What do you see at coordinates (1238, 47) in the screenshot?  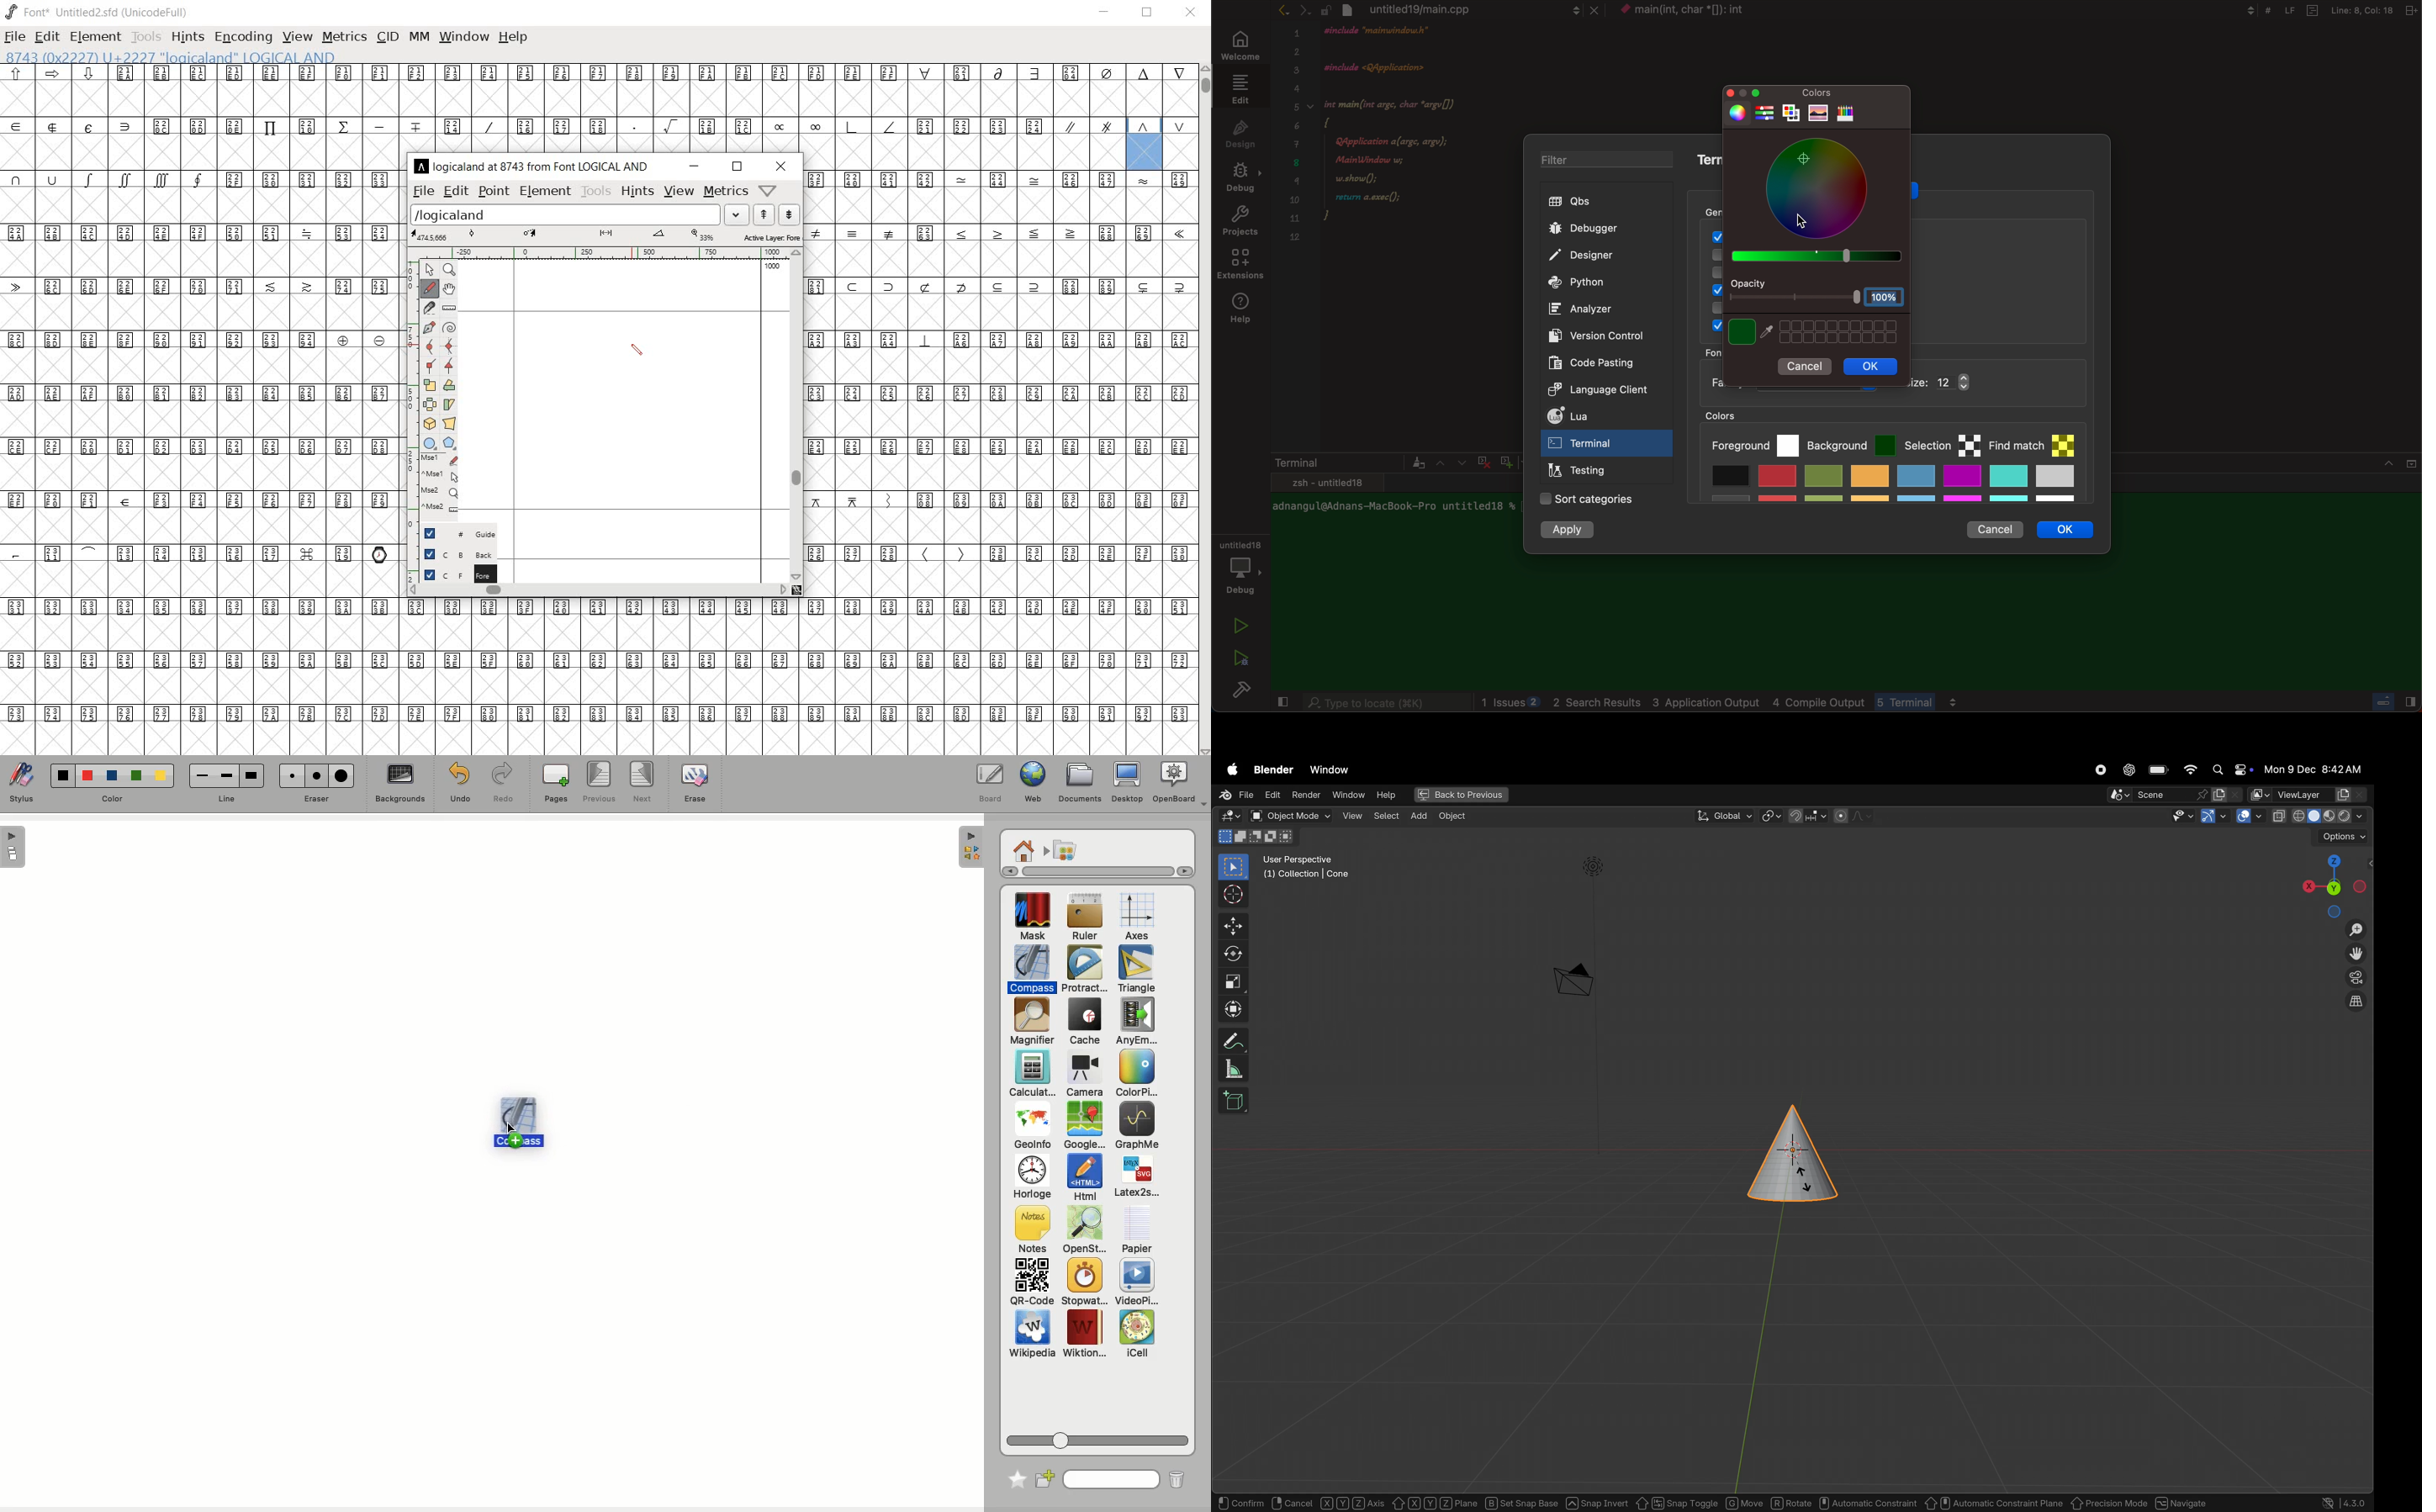 I see `welcome` at bounding box center [1238, 47].